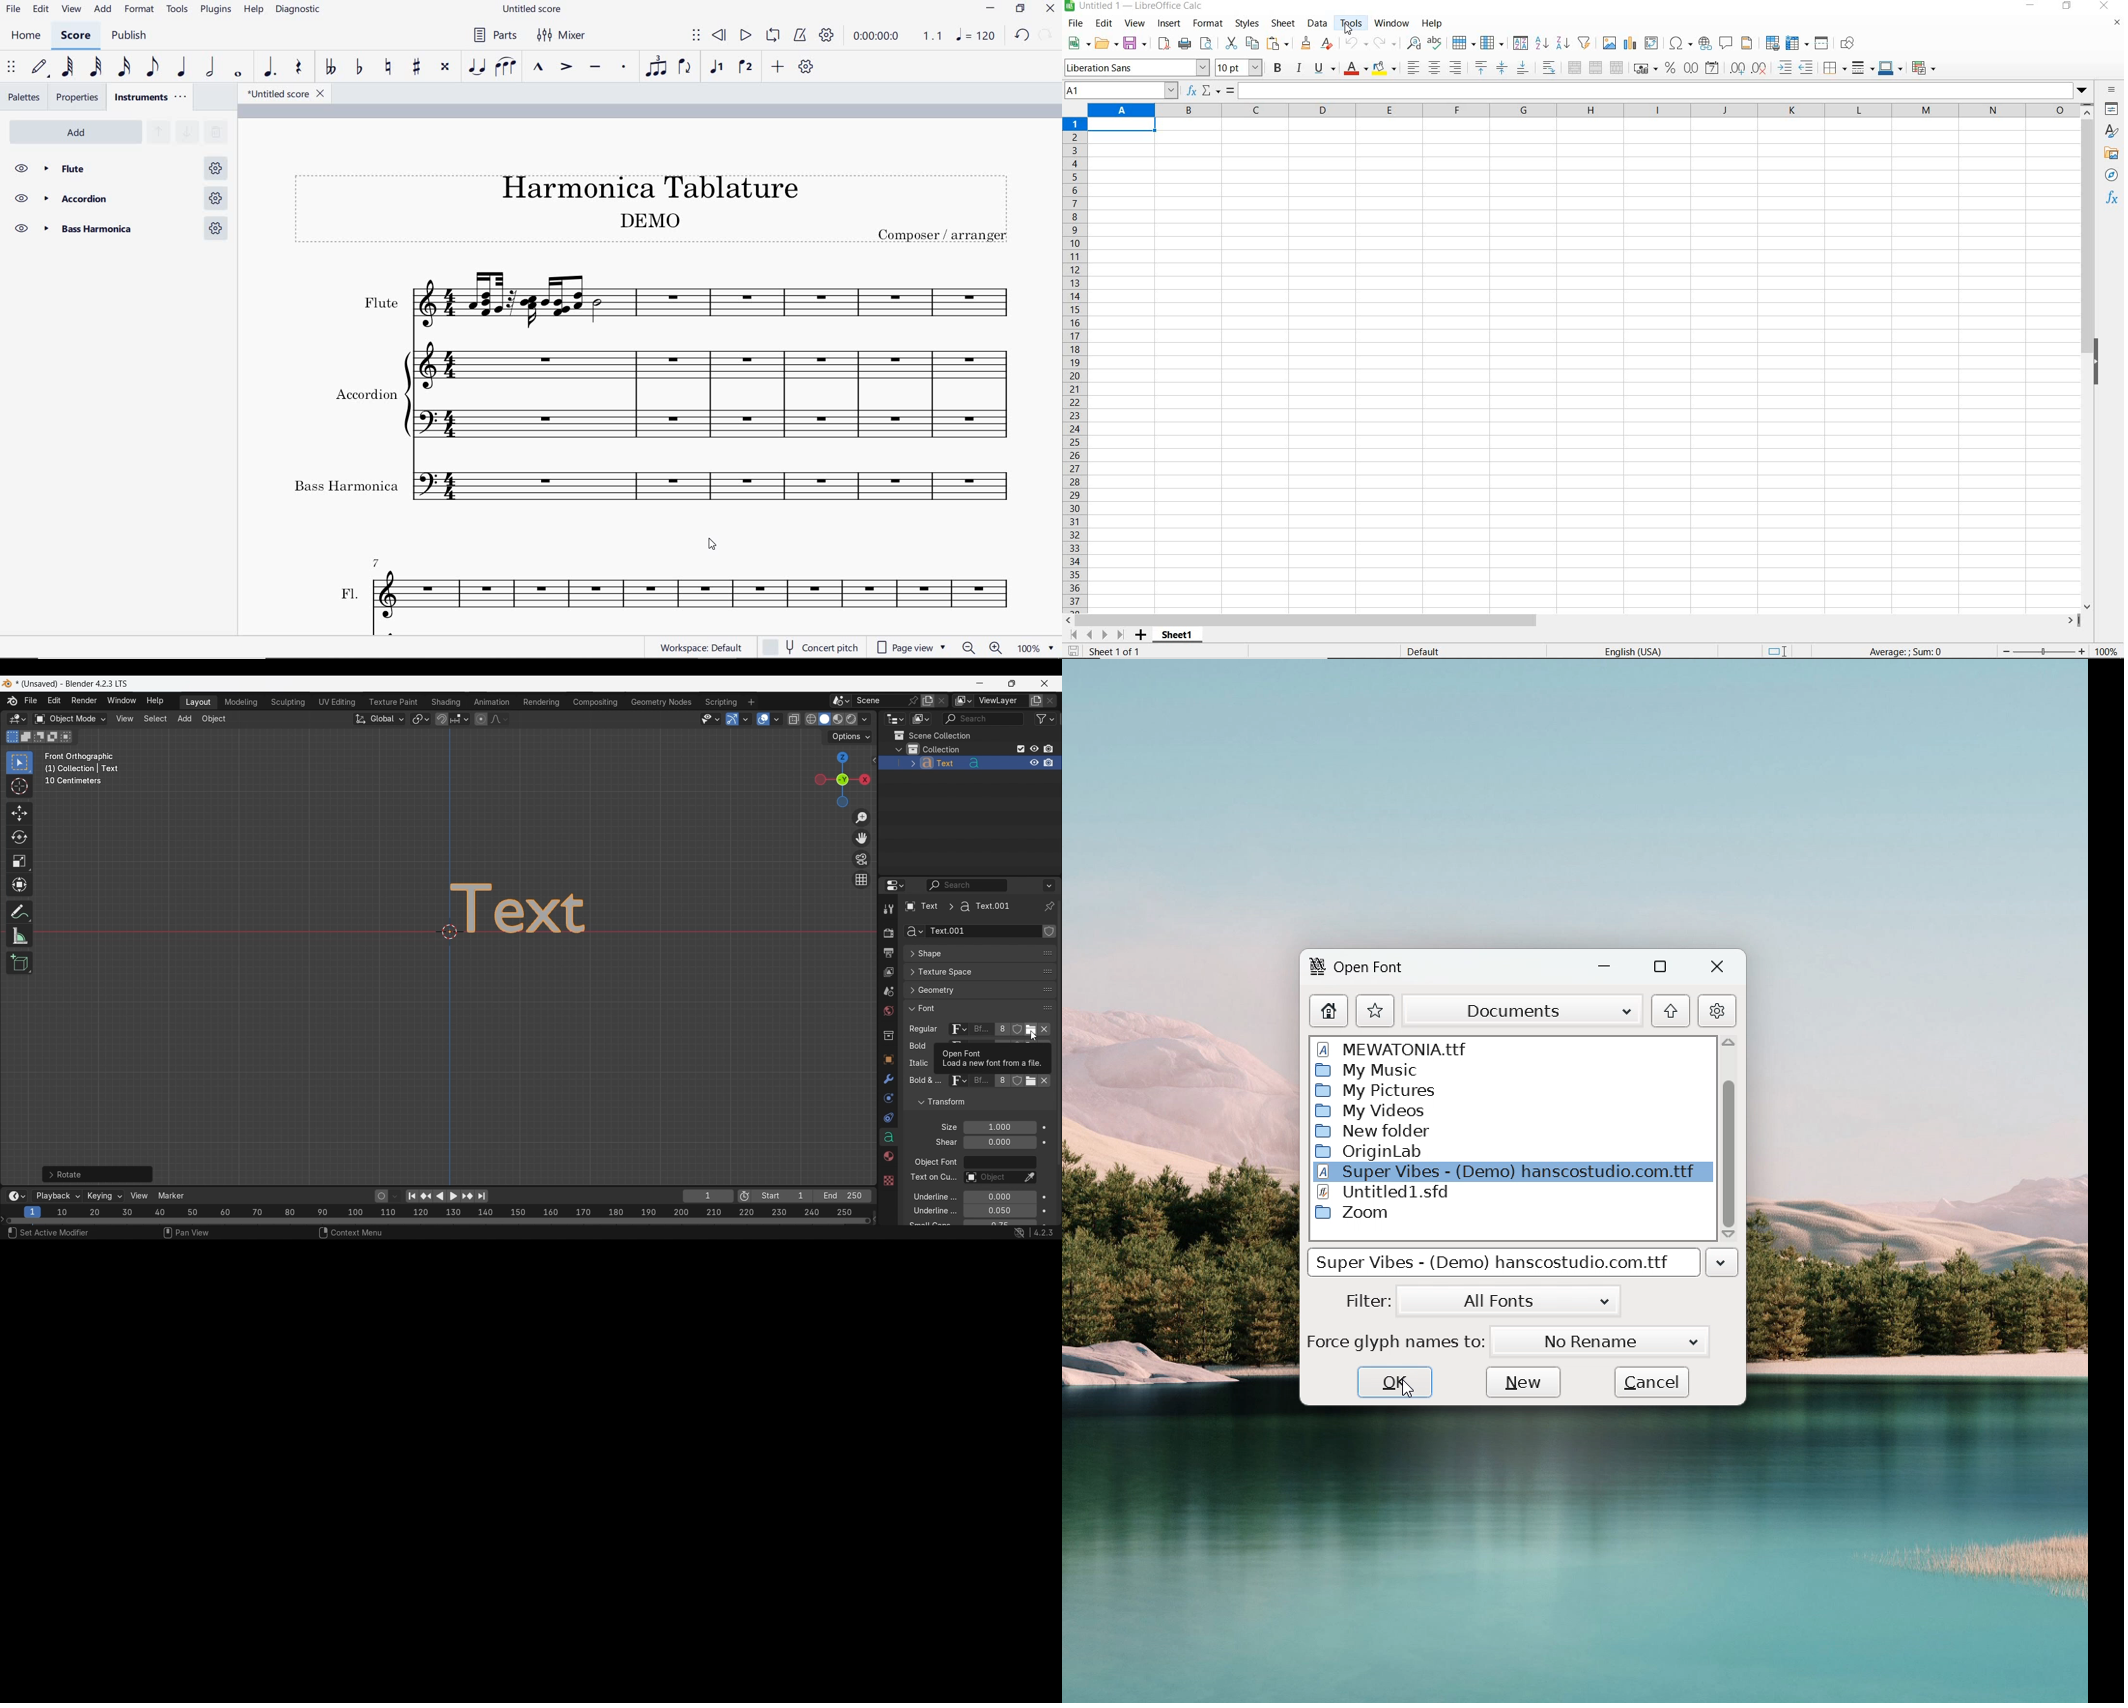 The image size is (2128, 1708). What do you see at coordinates (1434, 23) in the screenshot?
I see `help` at bounding box center [1434, 23].